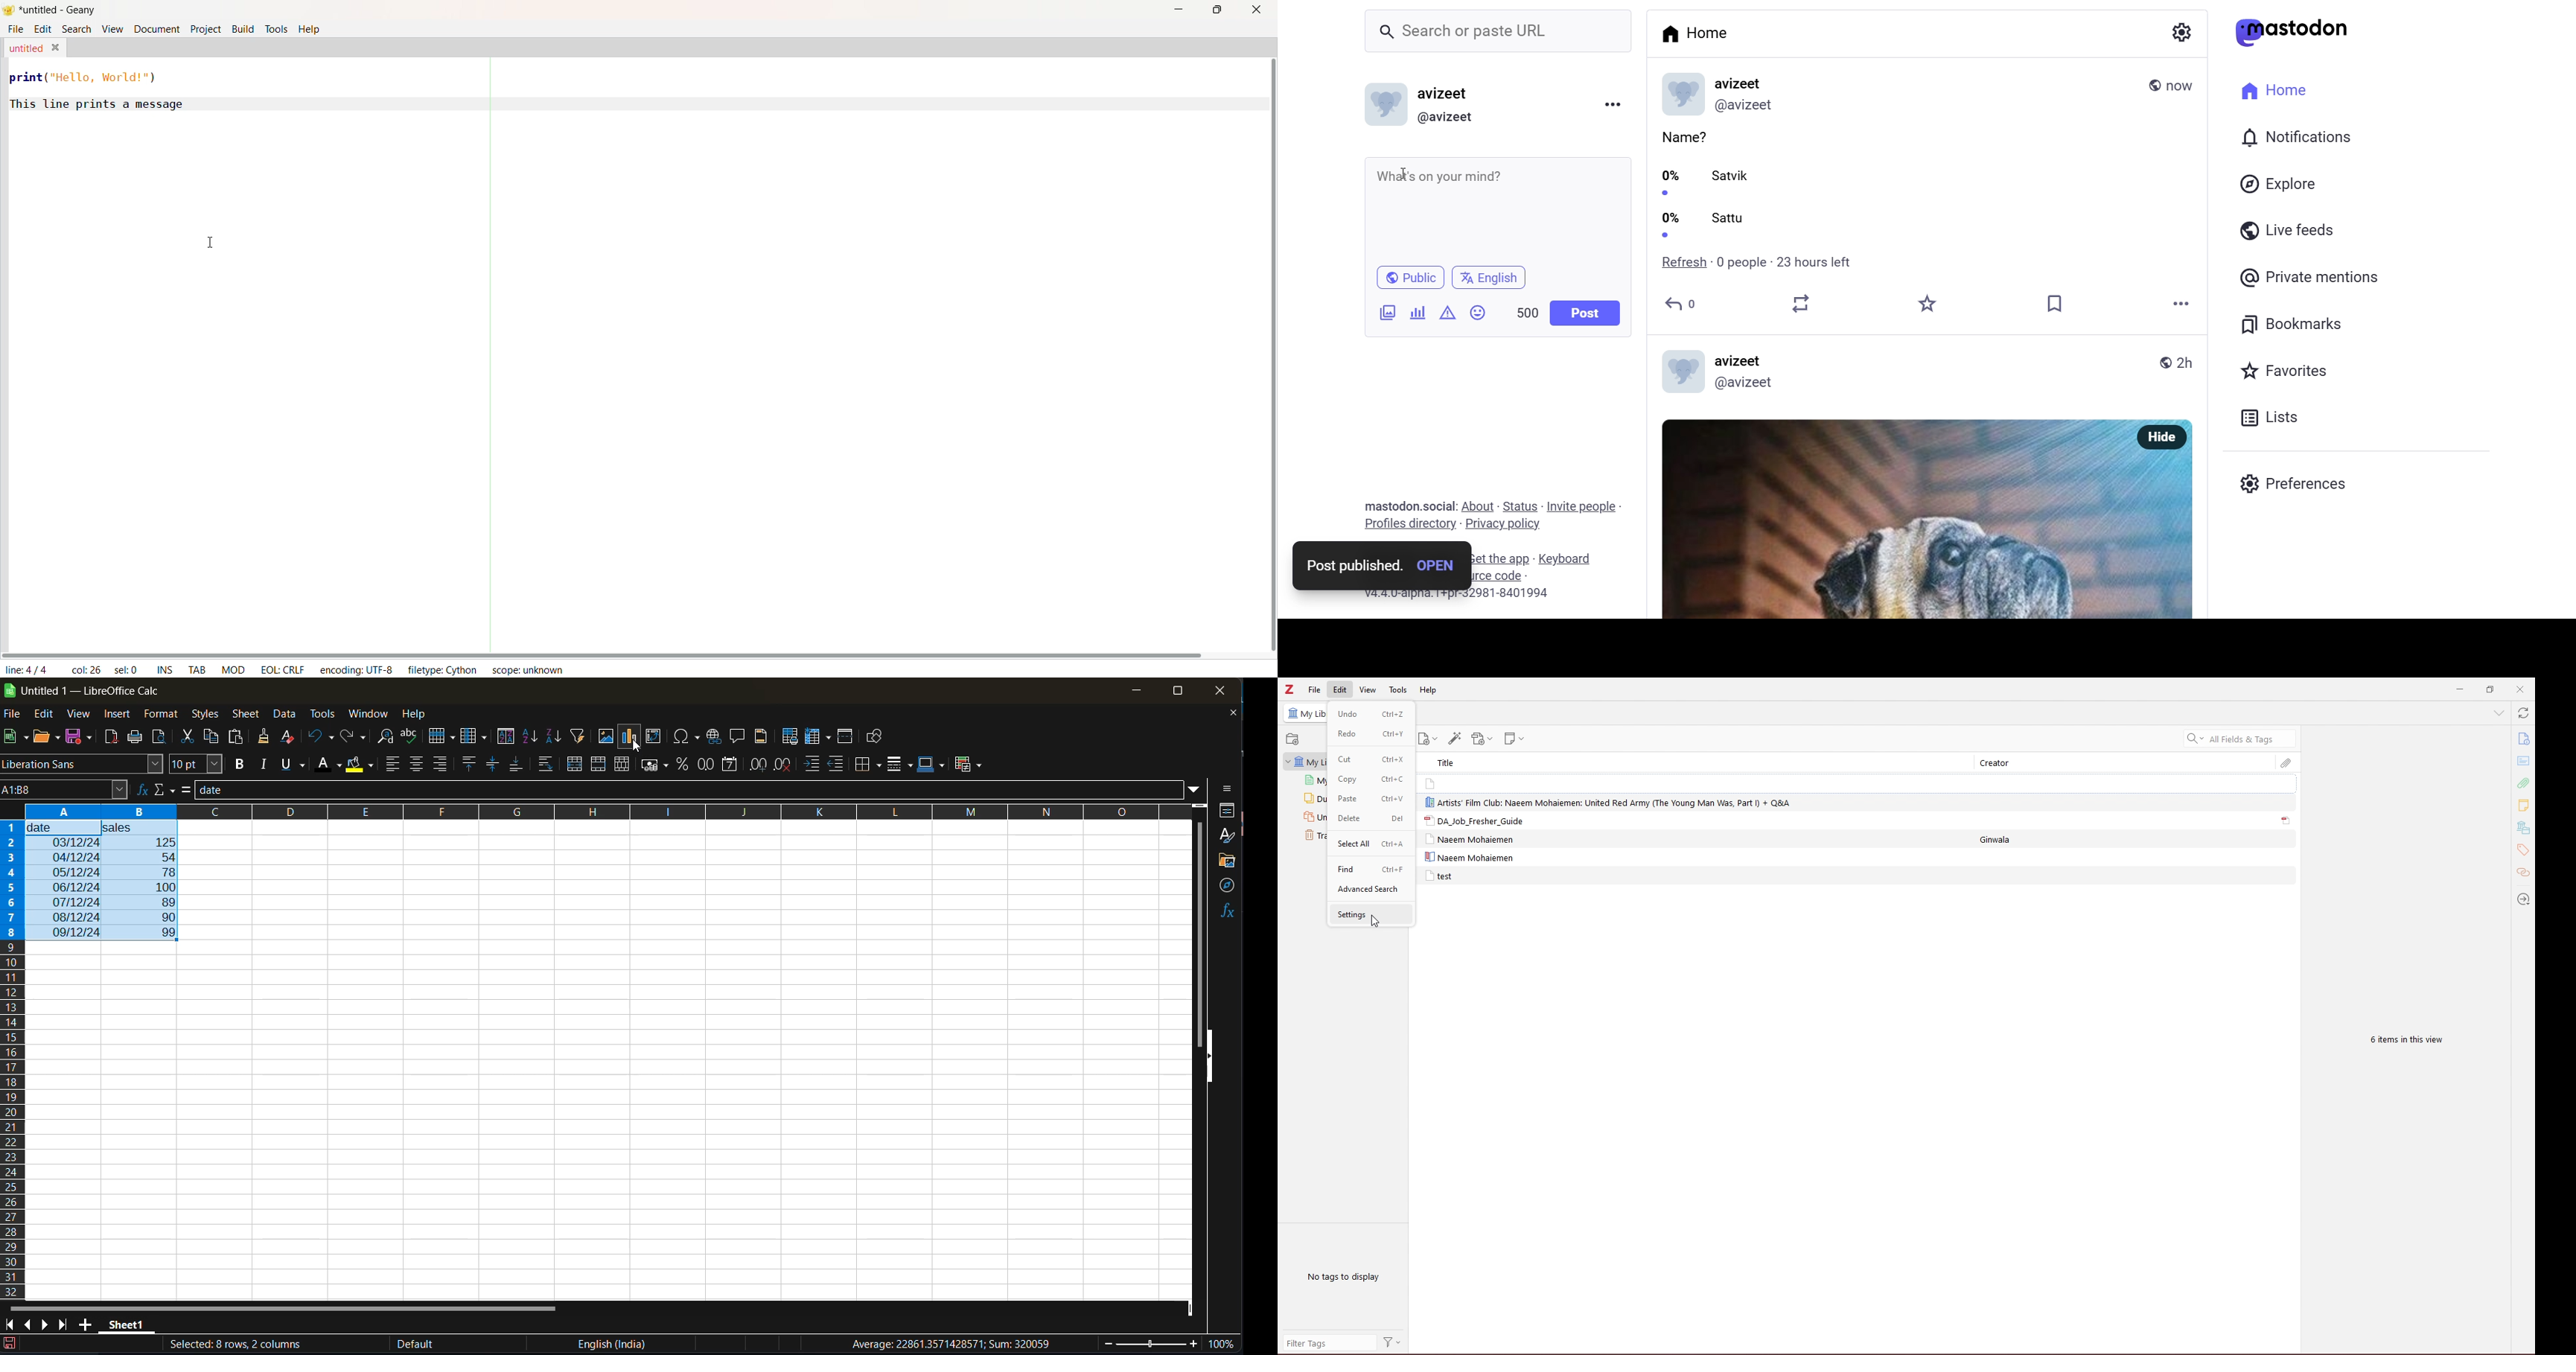  What do you see at coordinates (1439, 876) in the screenshot?
I see `test` at bounding box center [1439, 876].